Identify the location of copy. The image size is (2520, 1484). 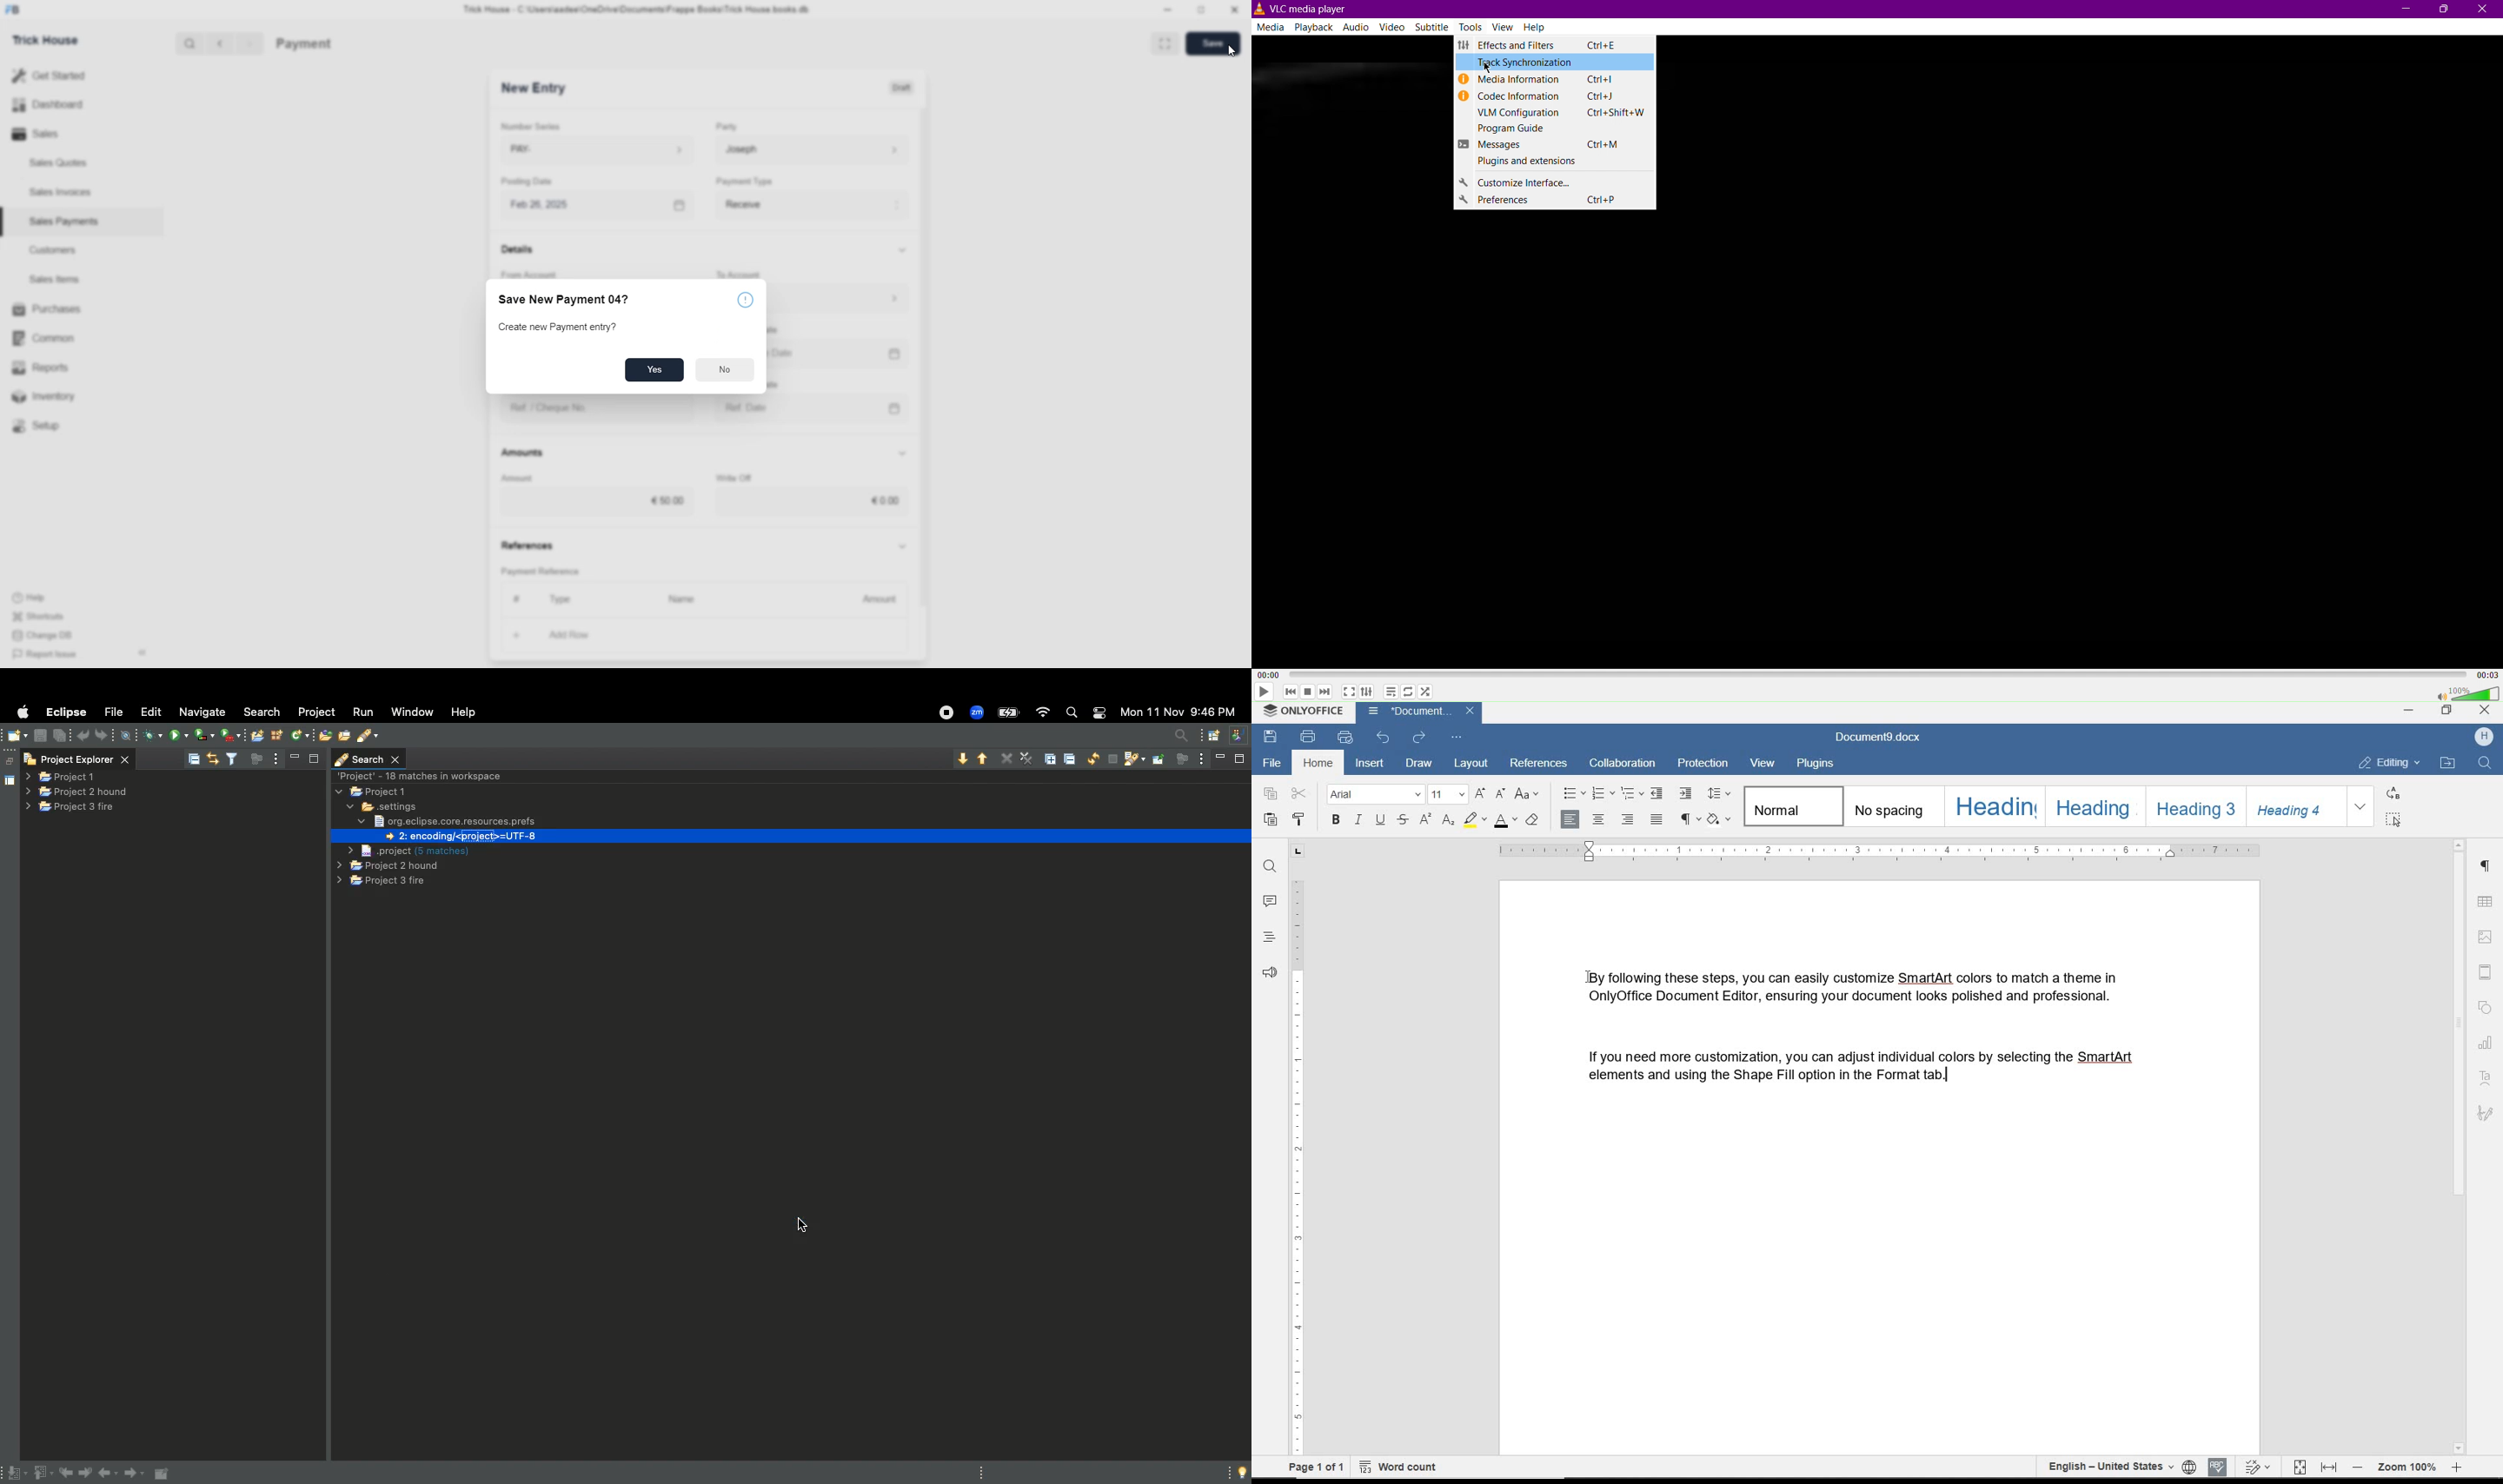
(1272, 797).